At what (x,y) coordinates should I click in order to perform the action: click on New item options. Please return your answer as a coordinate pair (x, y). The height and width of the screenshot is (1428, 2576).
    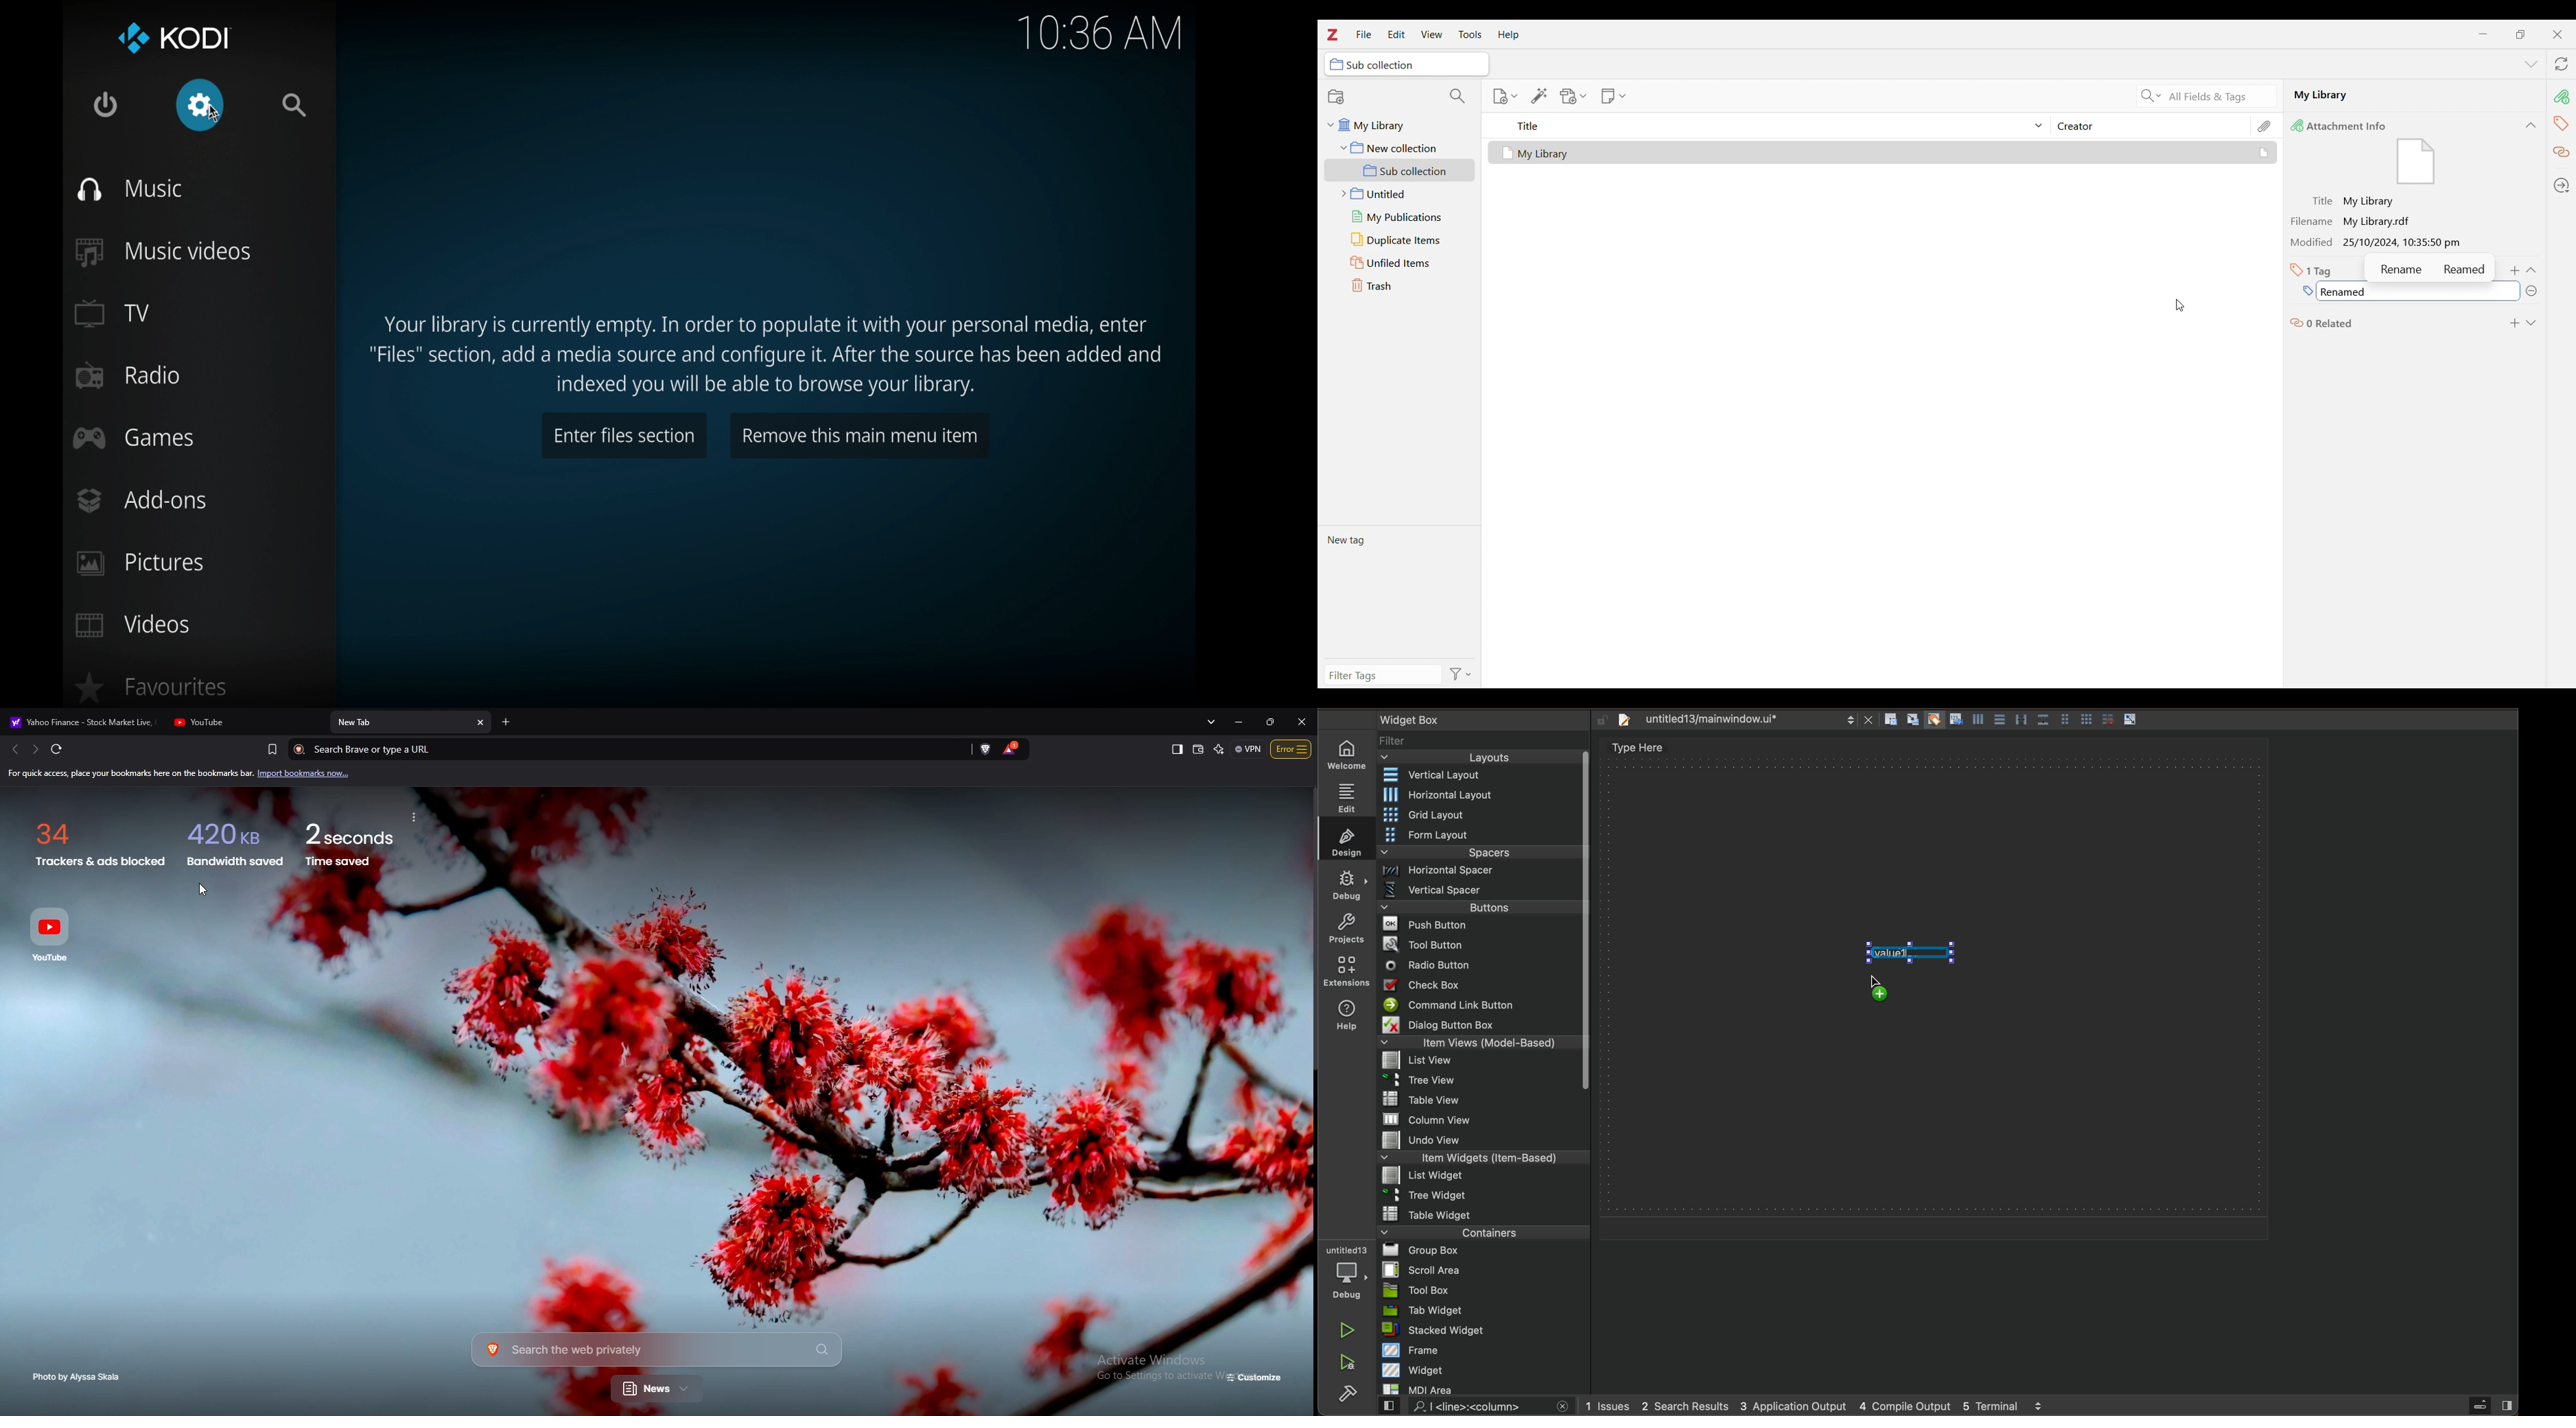
    Looking at the image, I should click on (1505, 96).